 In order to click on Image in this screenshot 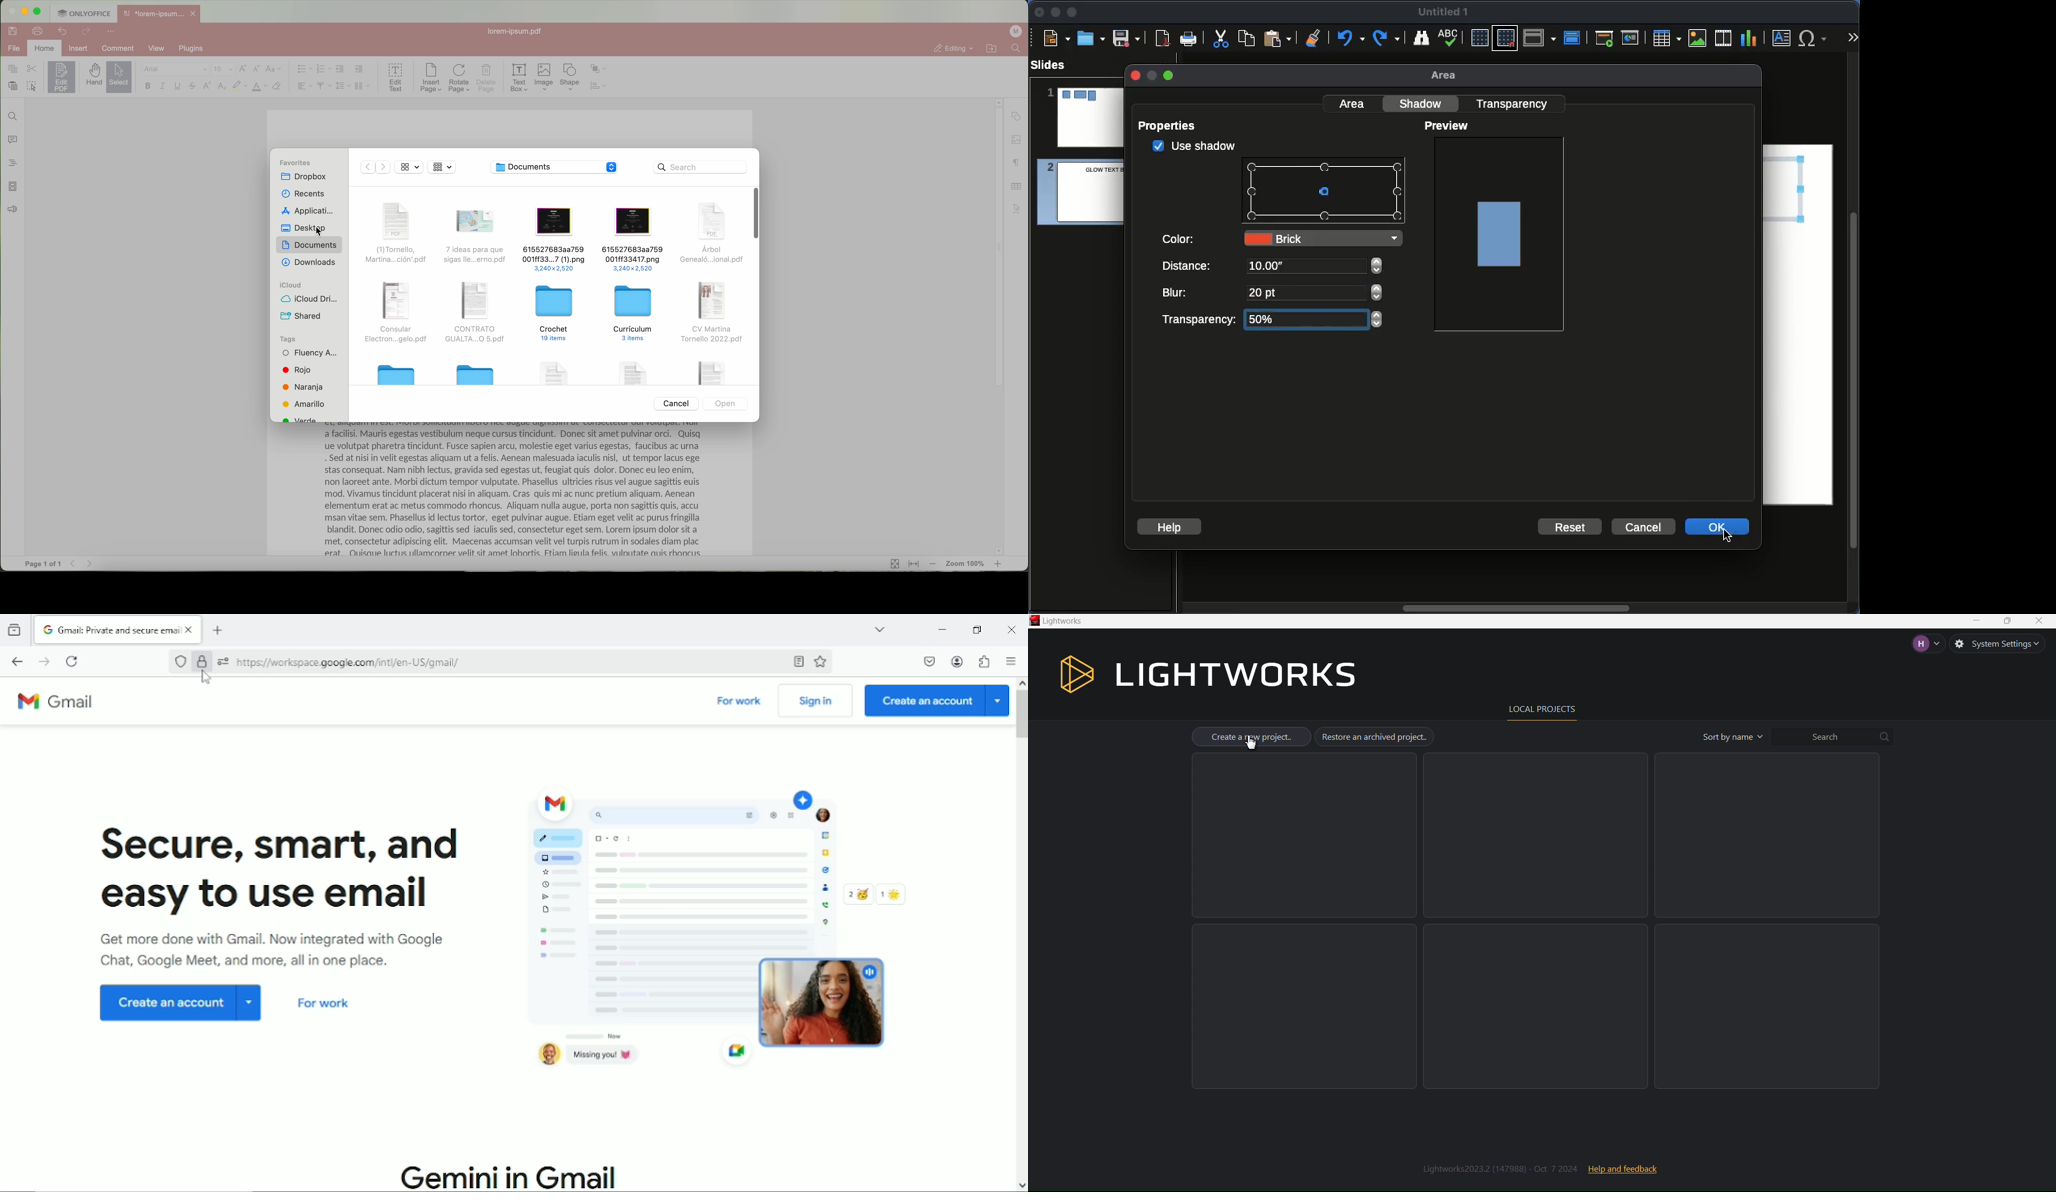, I will do `click(1501, 232)`.